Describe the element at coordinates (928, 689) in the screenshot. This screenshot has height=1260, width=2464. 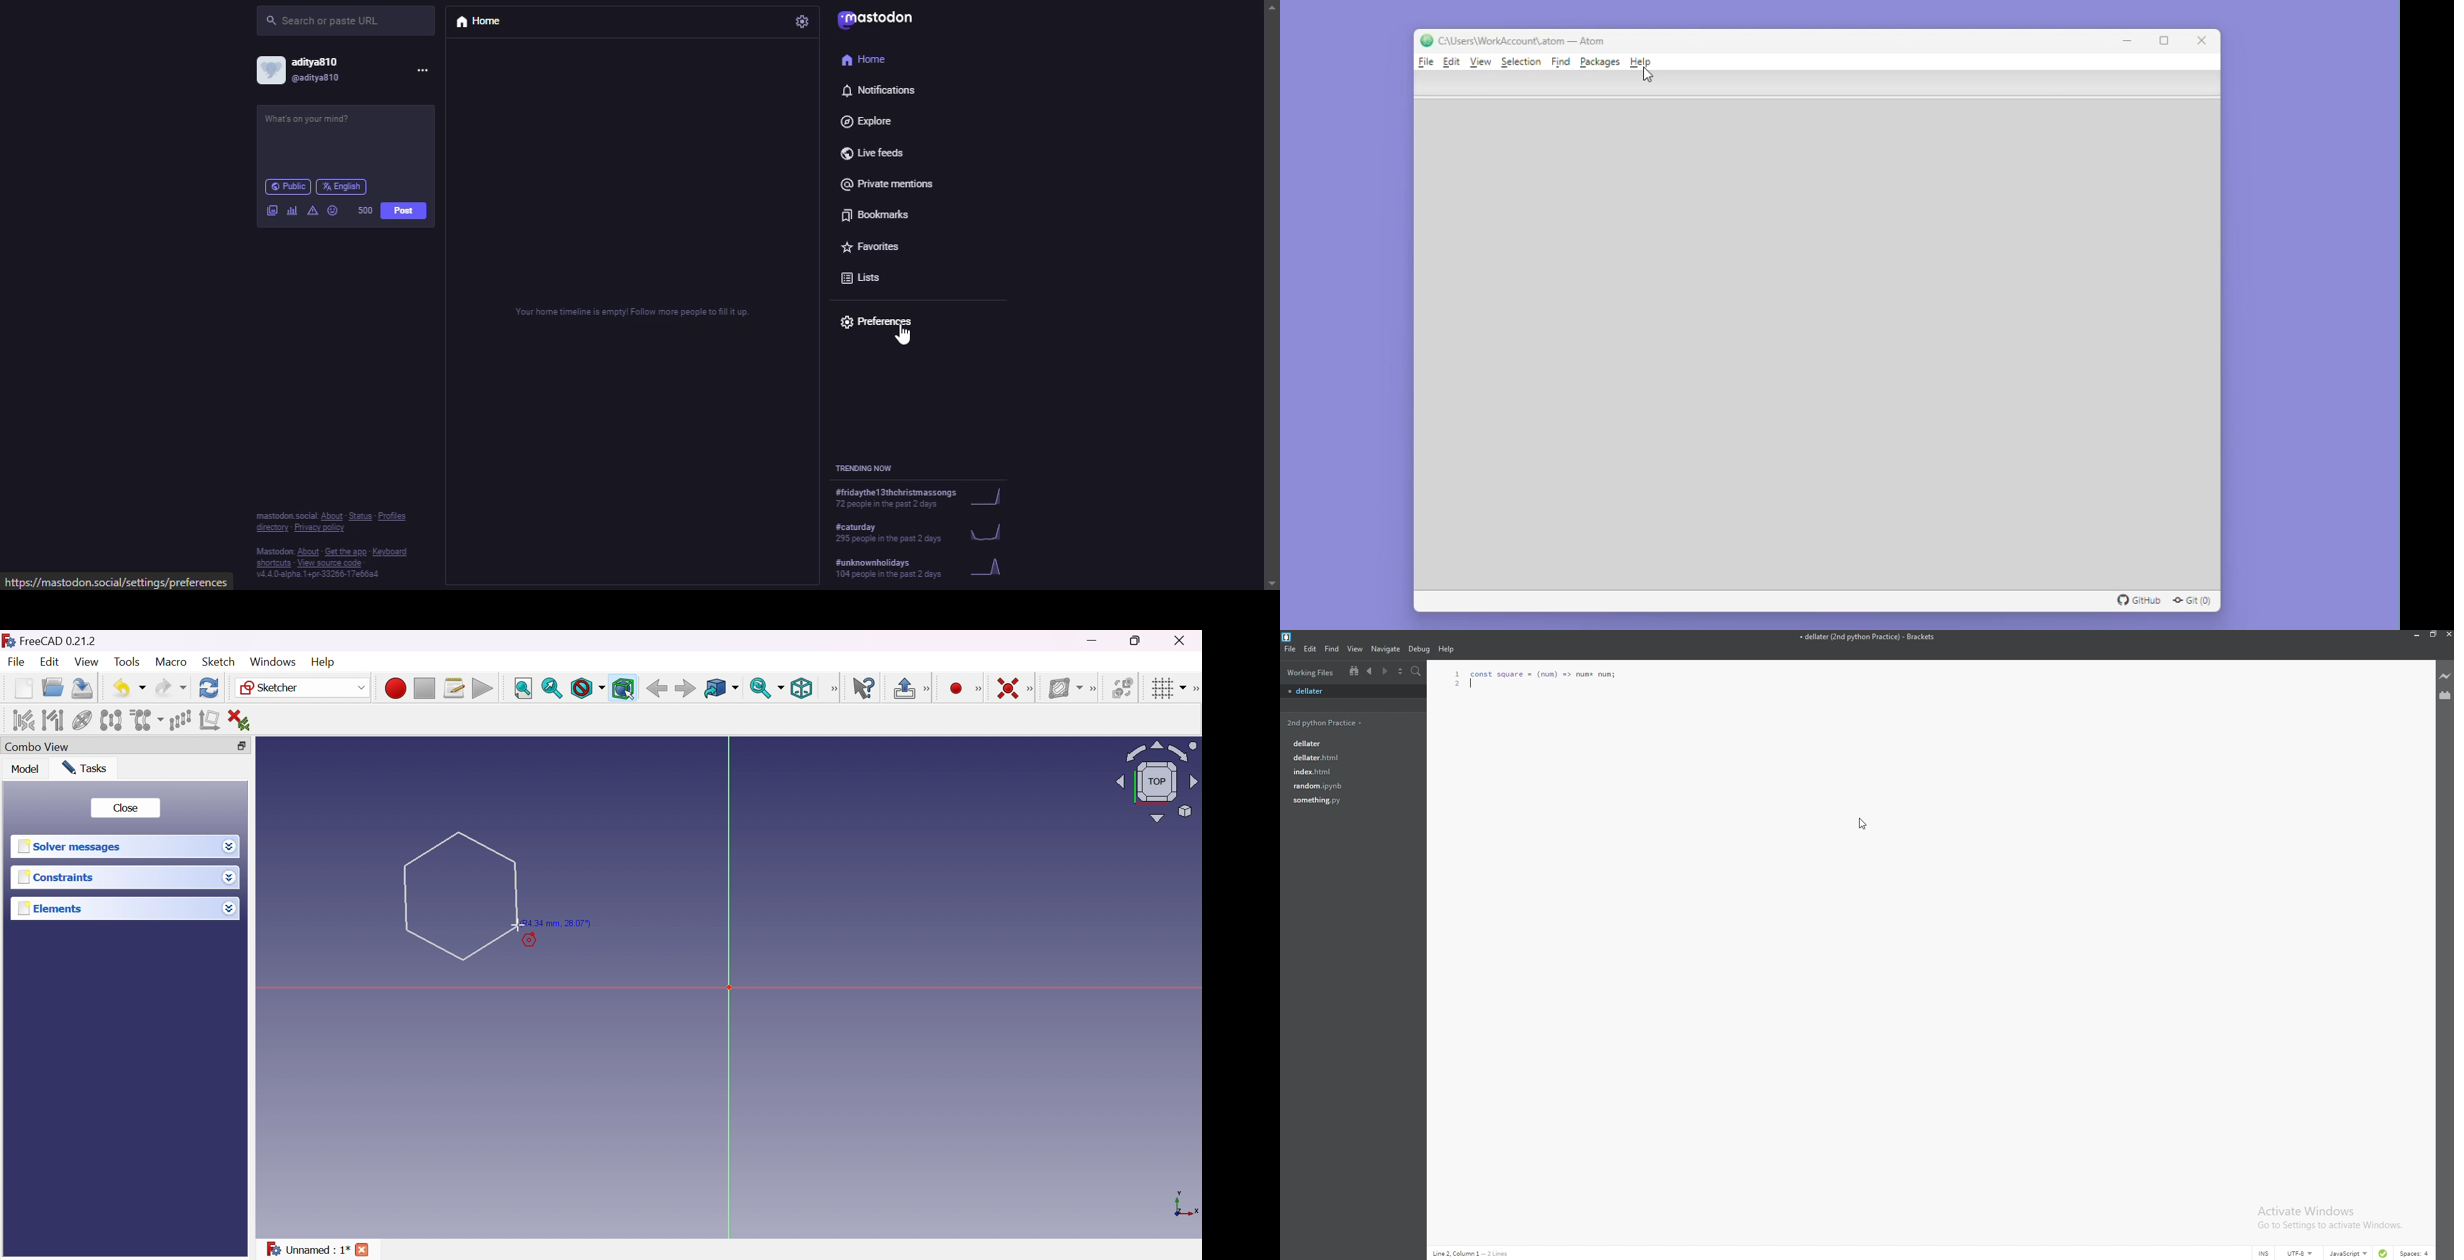
I see `[Sketcher edit model]` at that location.